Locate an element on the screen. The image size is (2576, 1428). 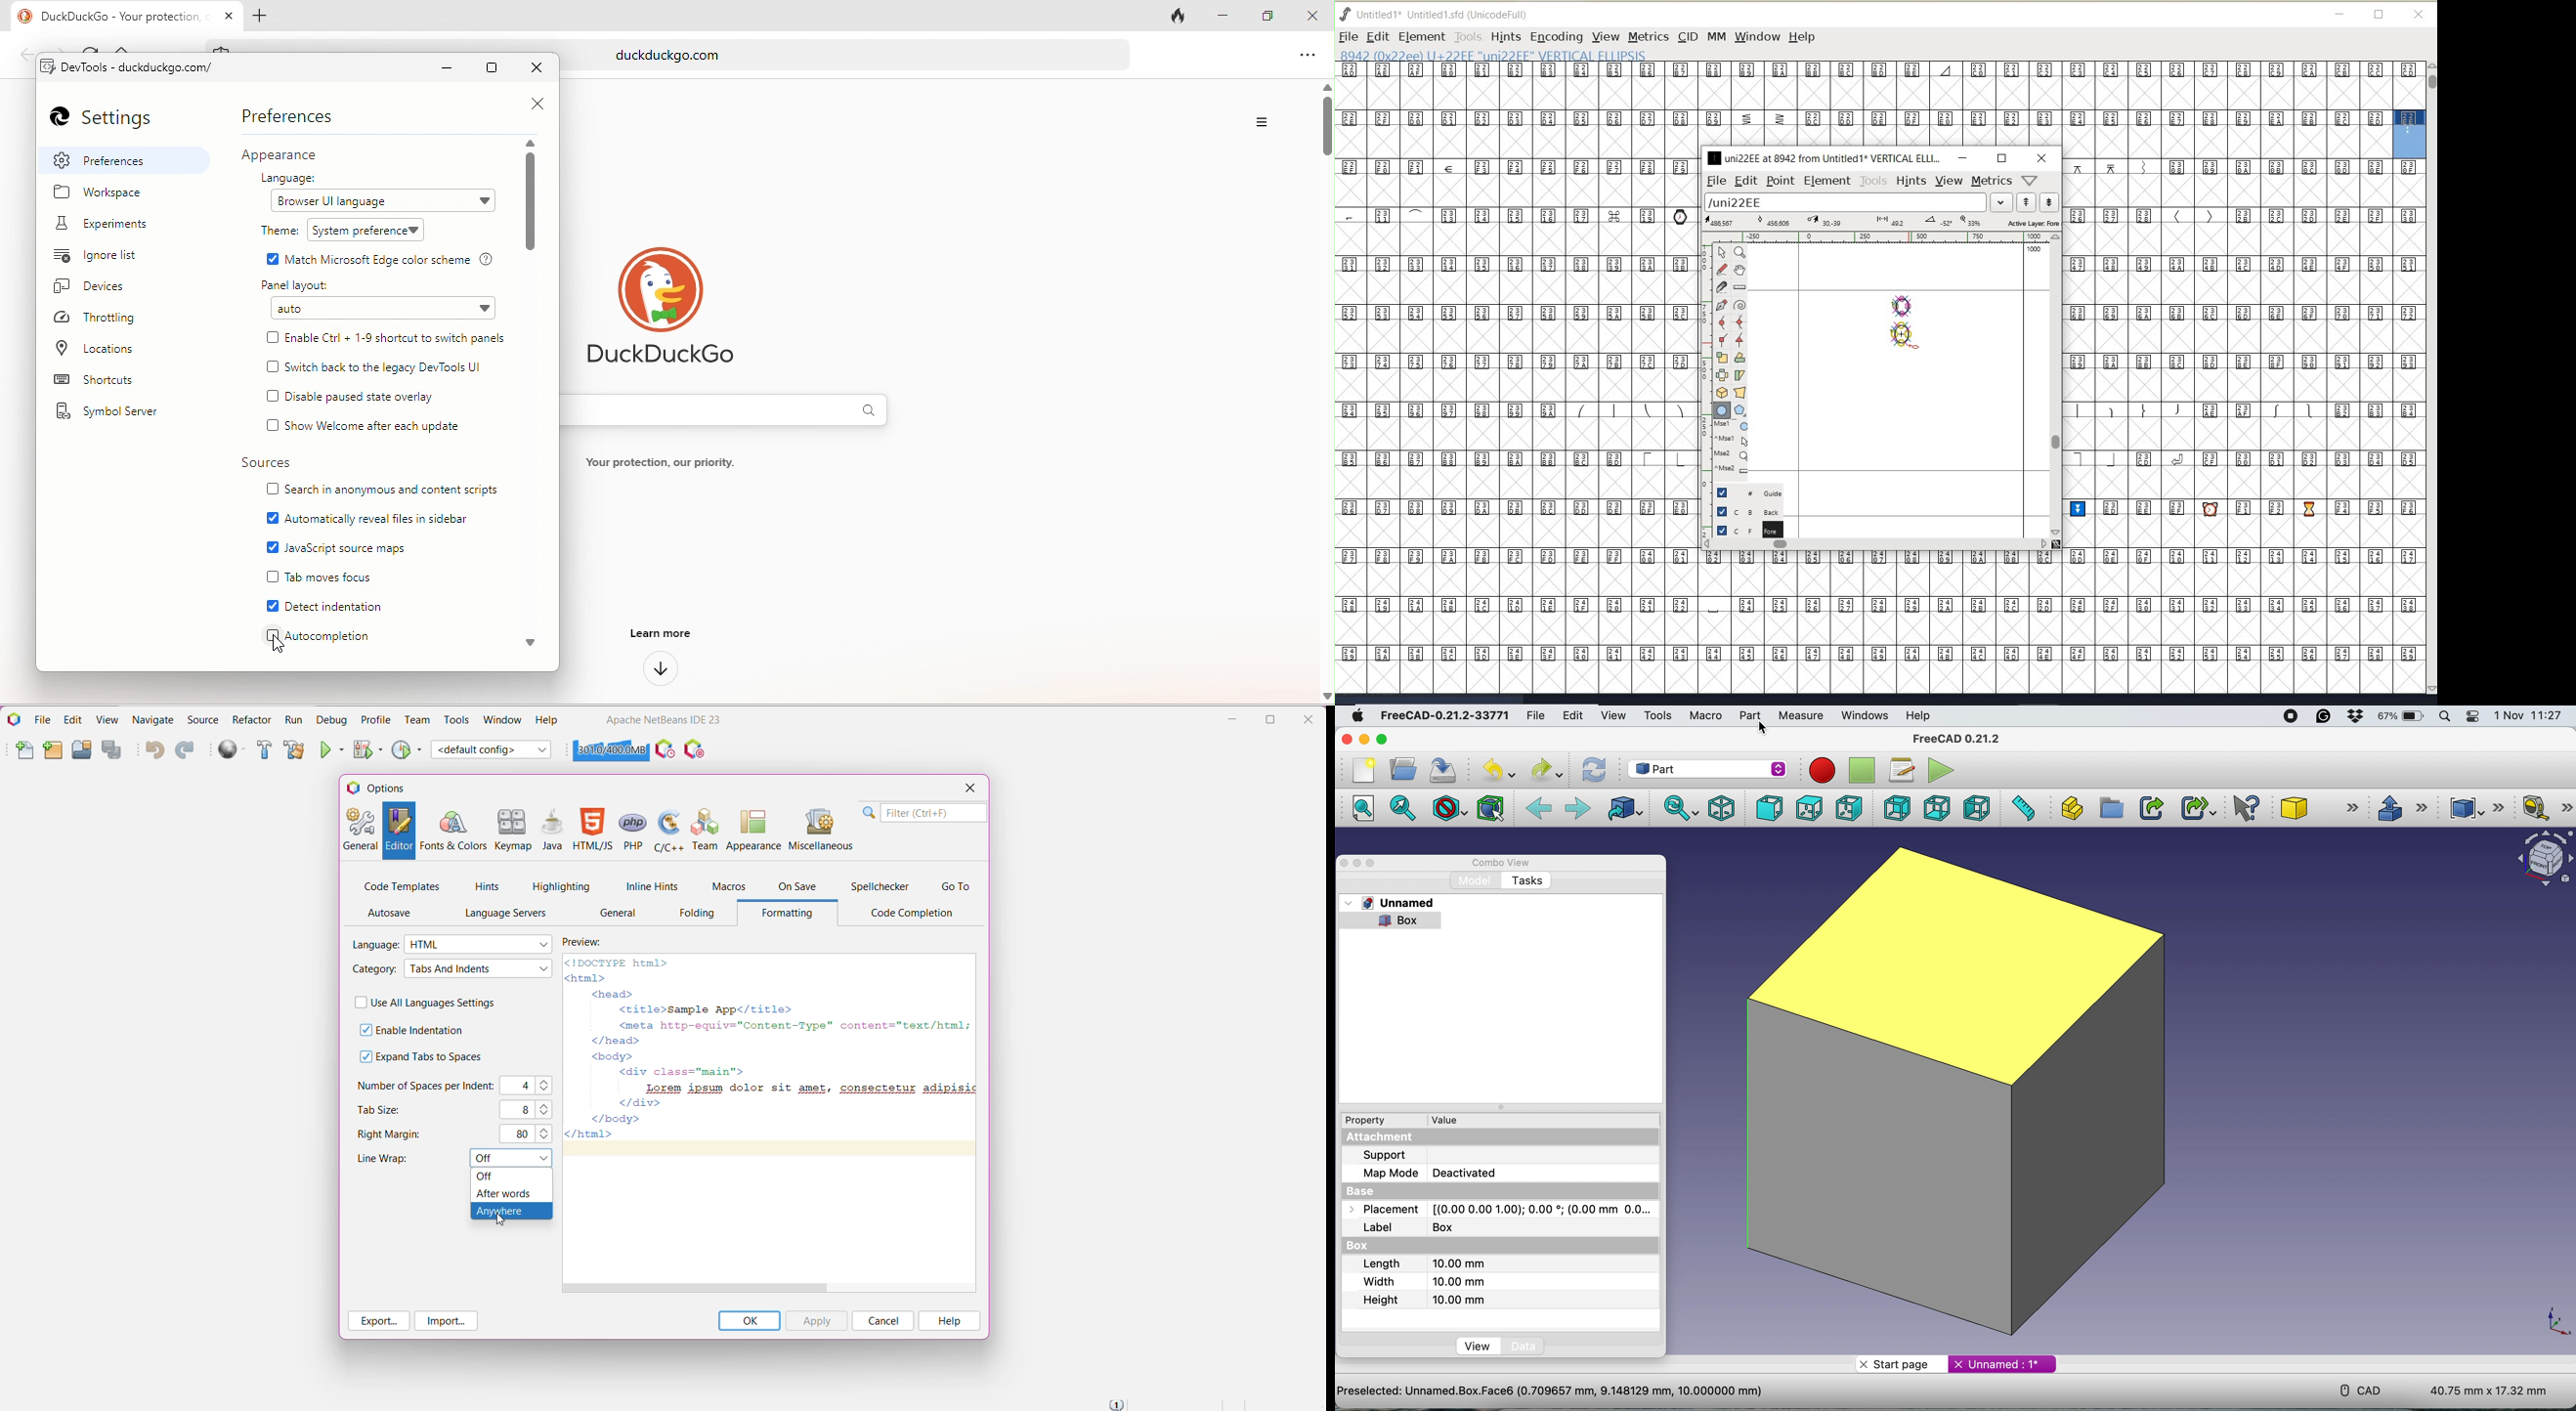
Application Name is located at coordinates (663, 719).